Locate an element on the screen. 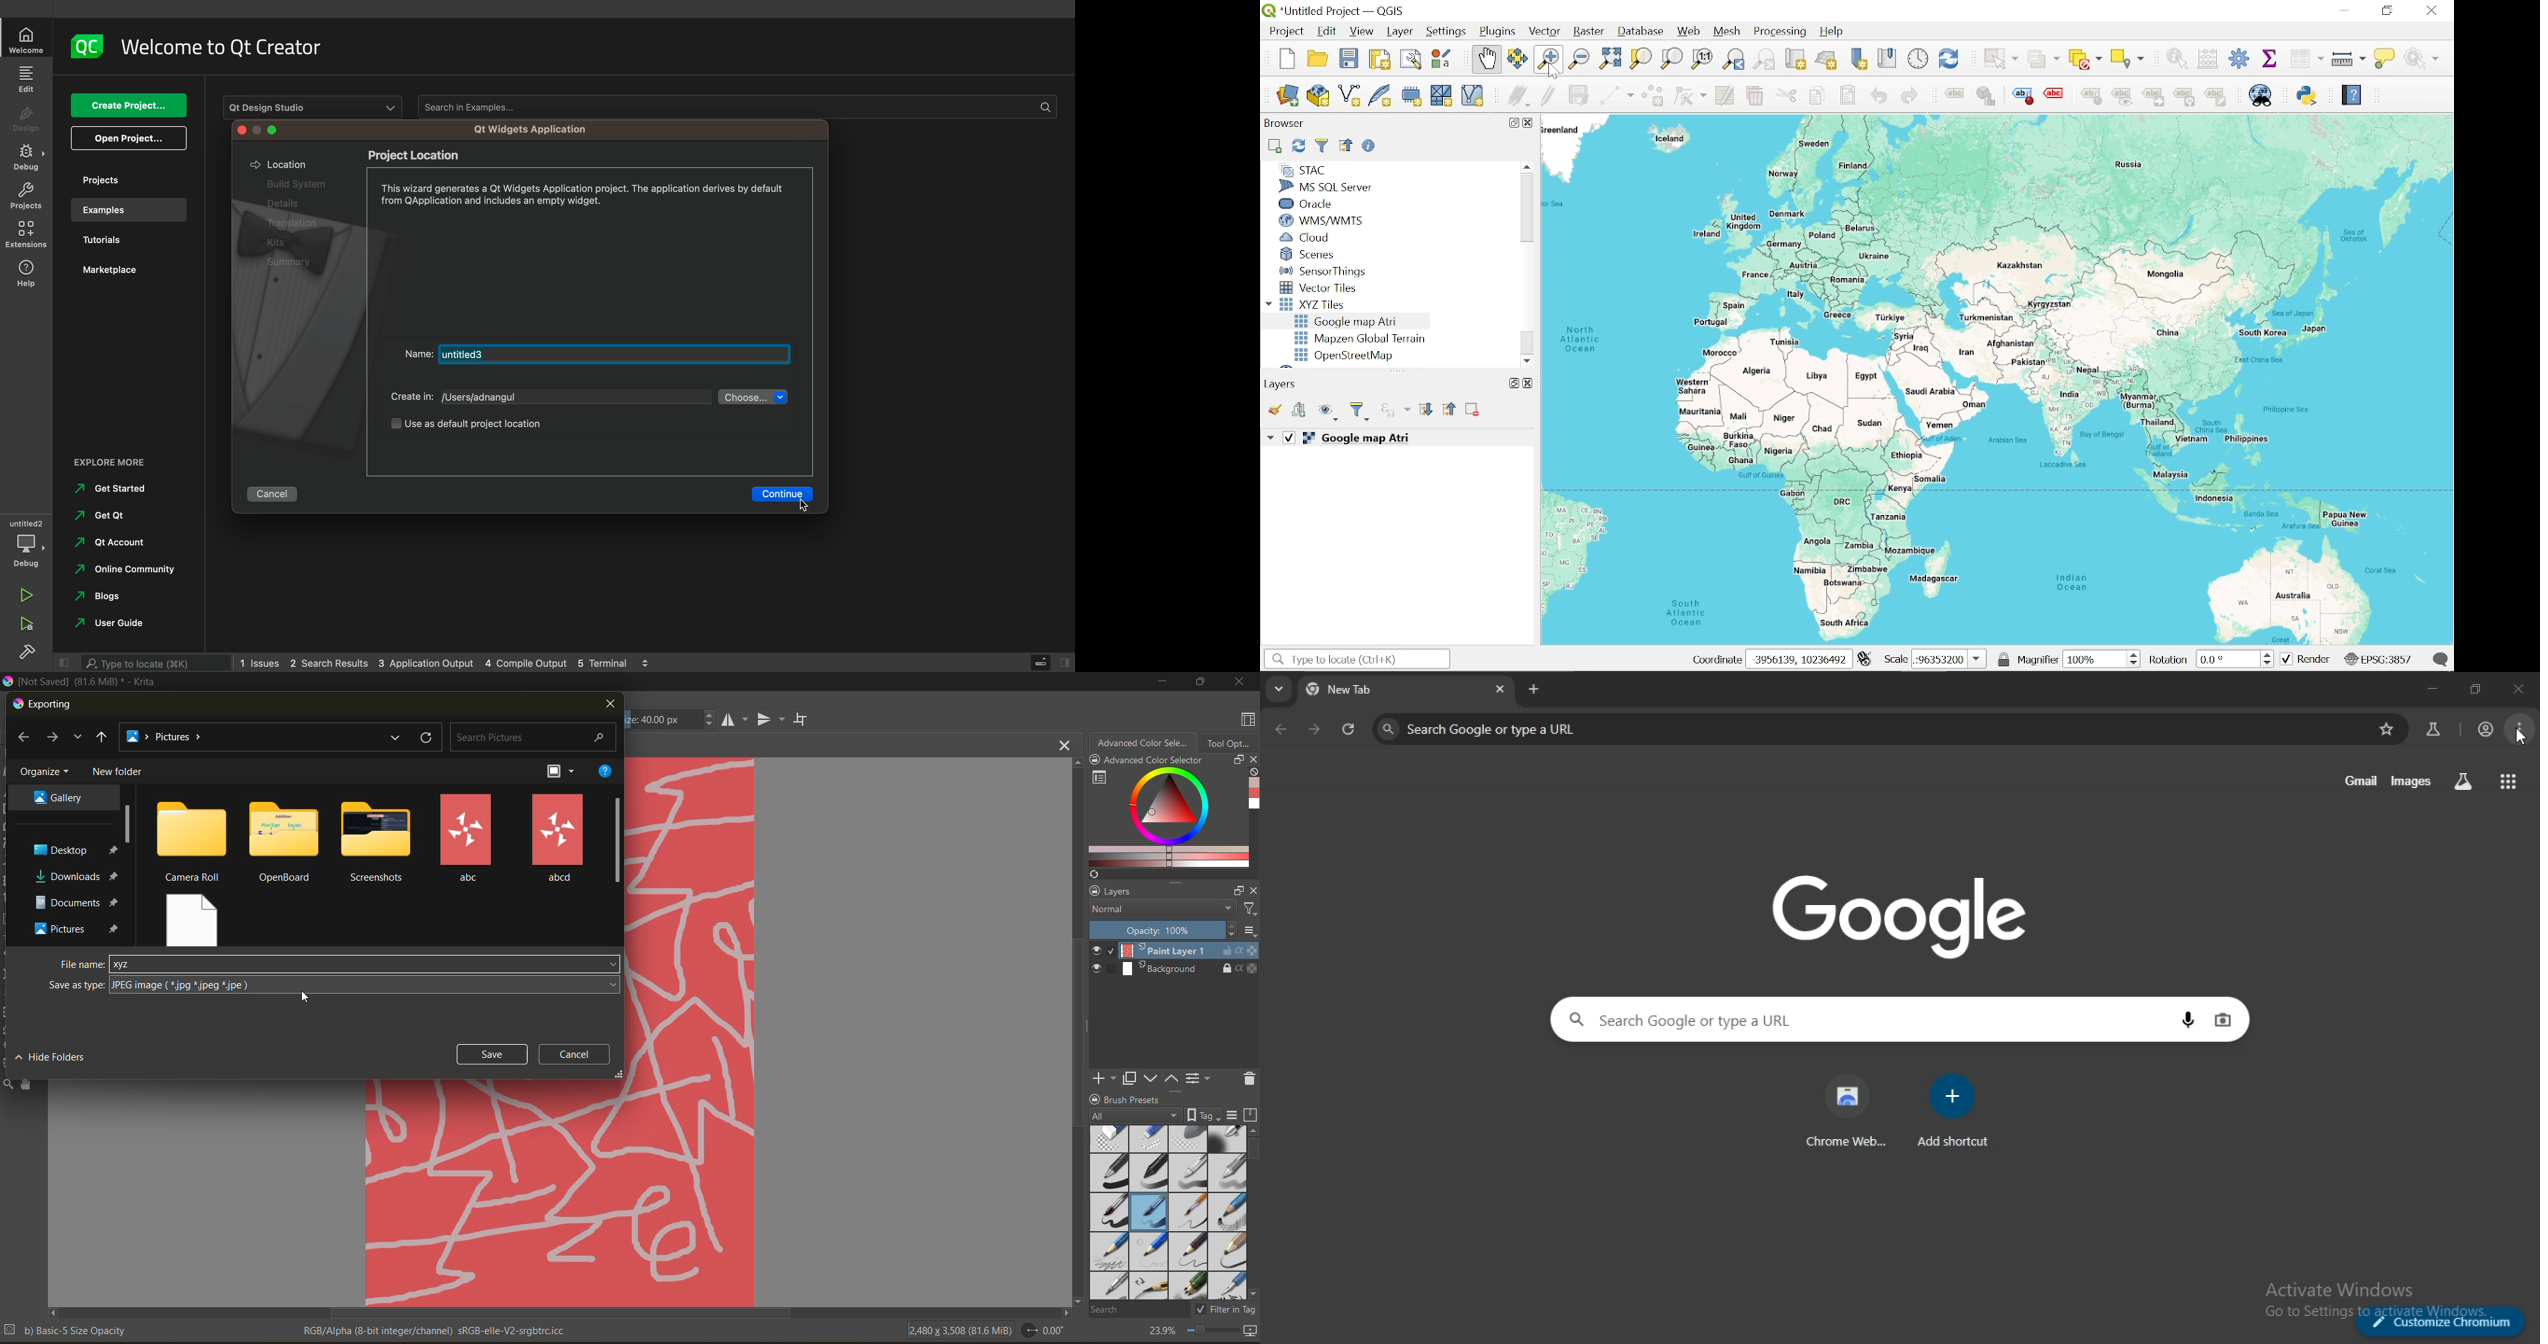  hide folders is located at coordinates (54, 1056).